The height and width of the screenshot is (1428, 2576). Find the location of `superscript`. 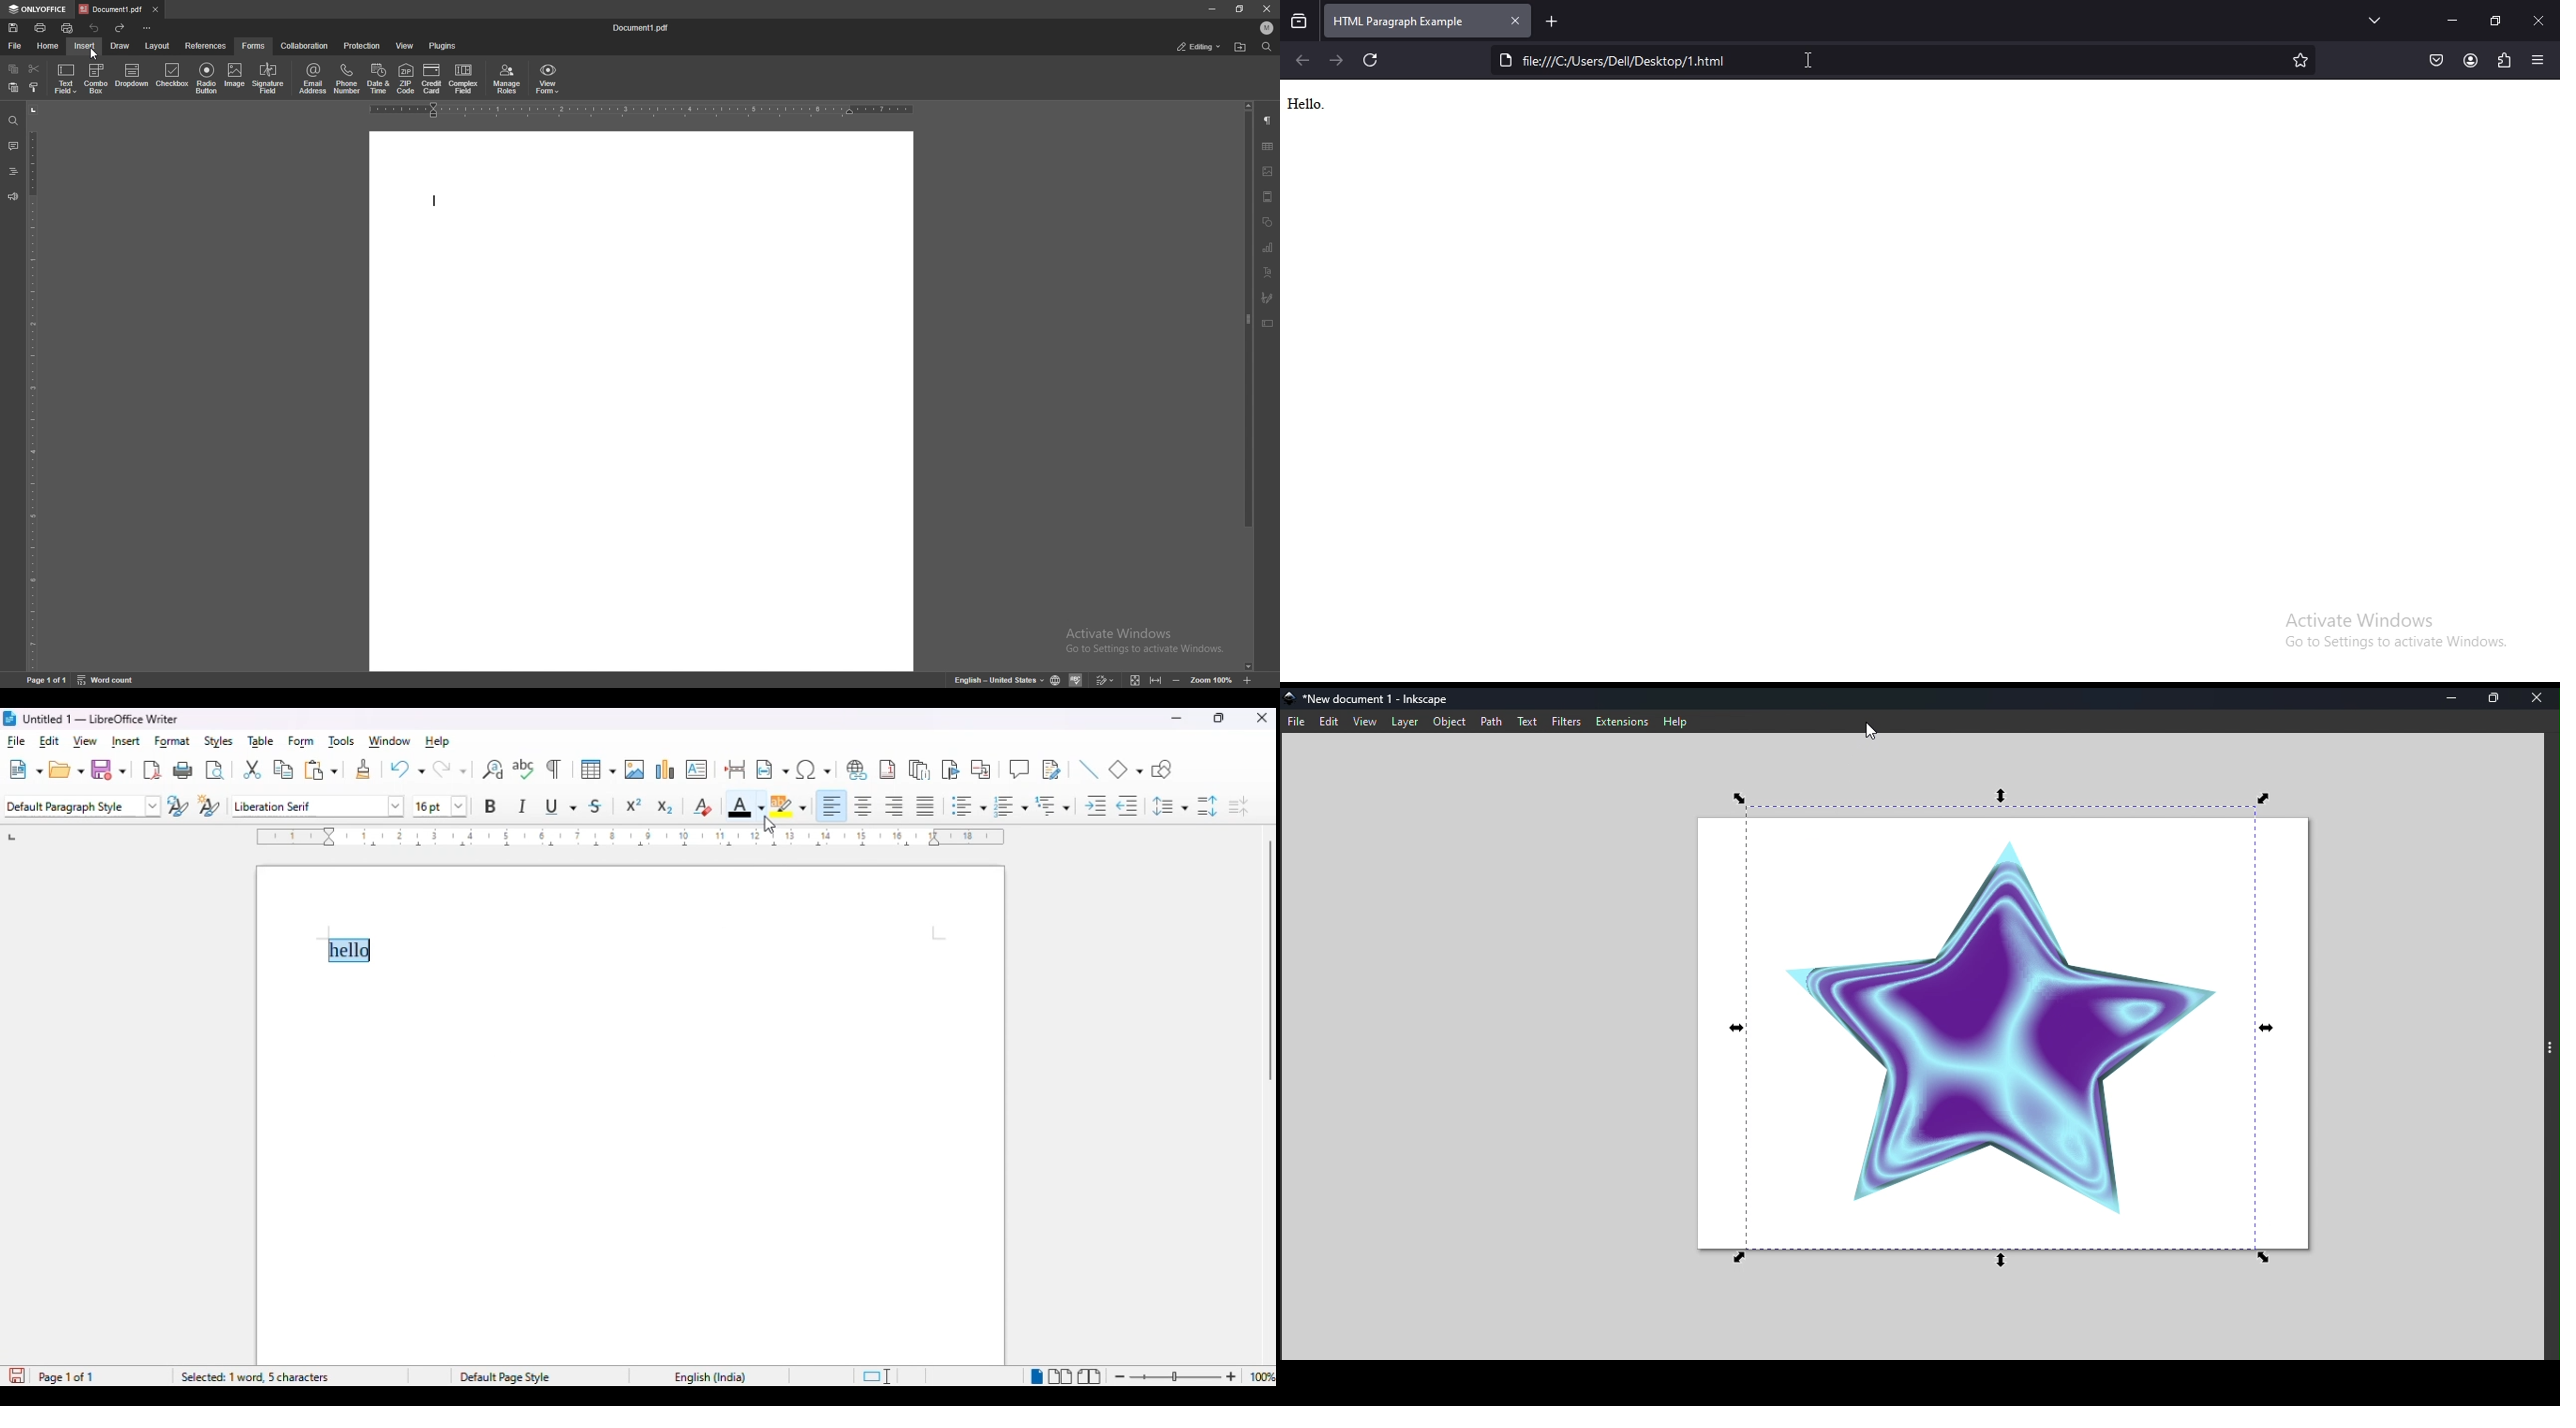

superscript is located at coordinates (634, 805).